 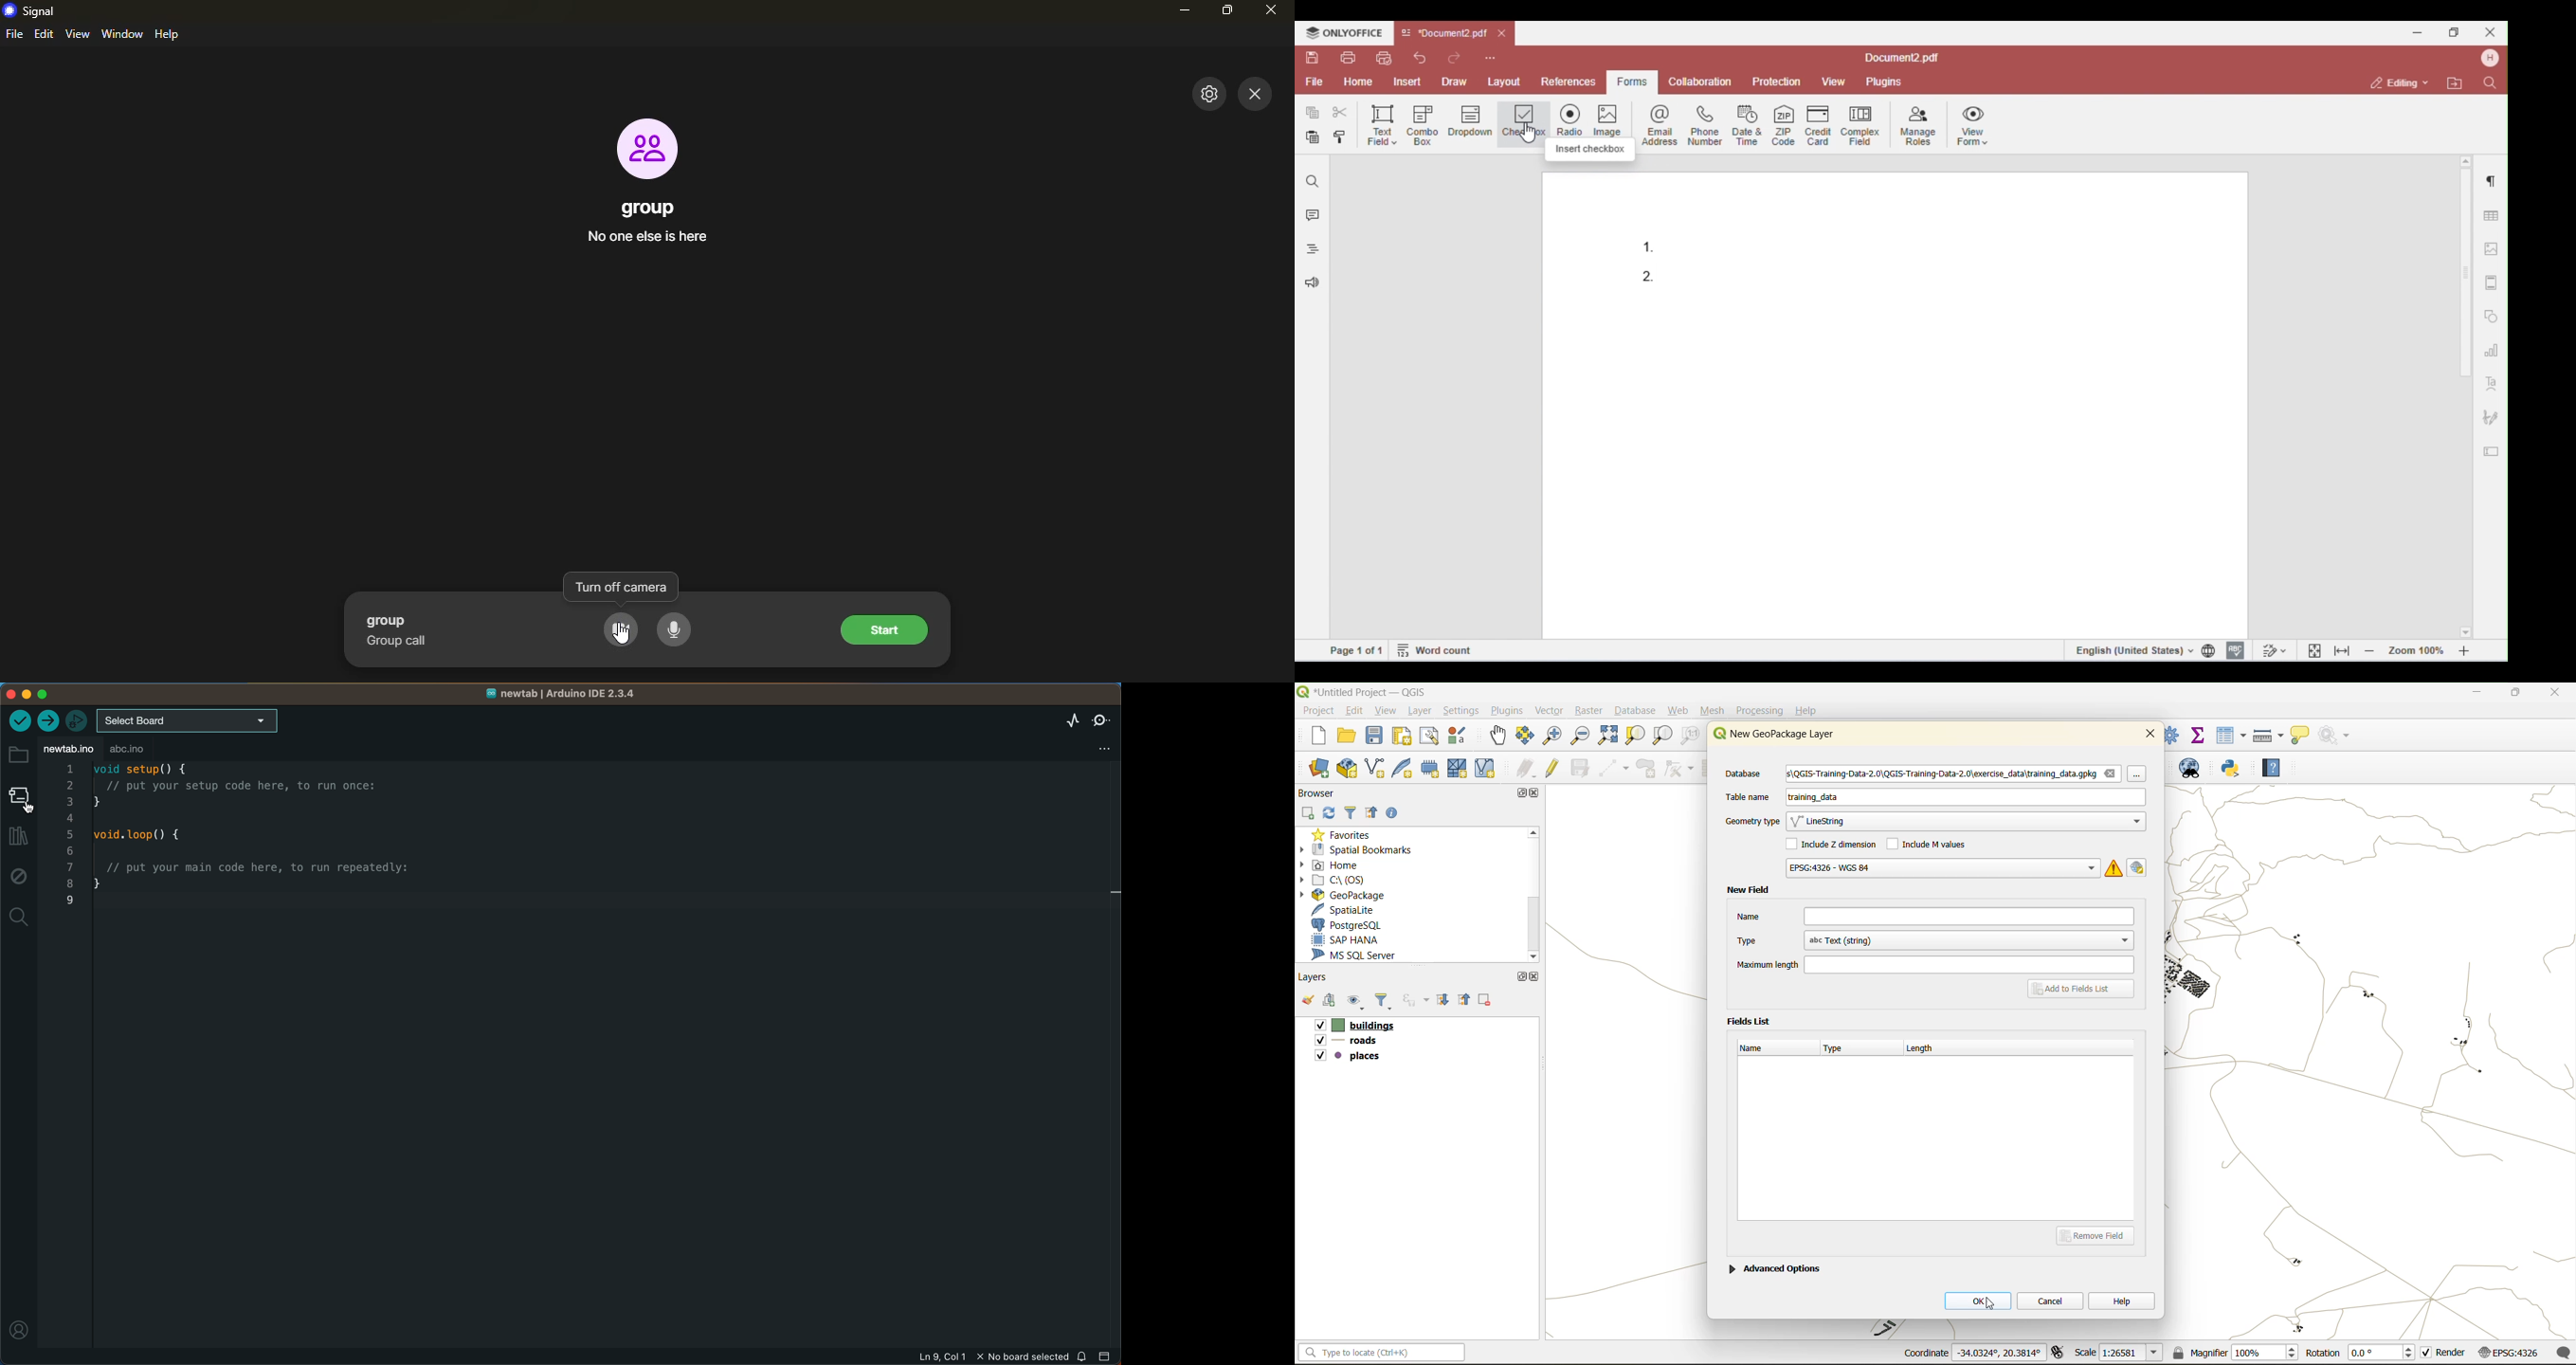 What do you see at coordinates (2233, 1352) in the screenshot?
I see `magnifier(100%)` at bounding box center [2233, 1352].